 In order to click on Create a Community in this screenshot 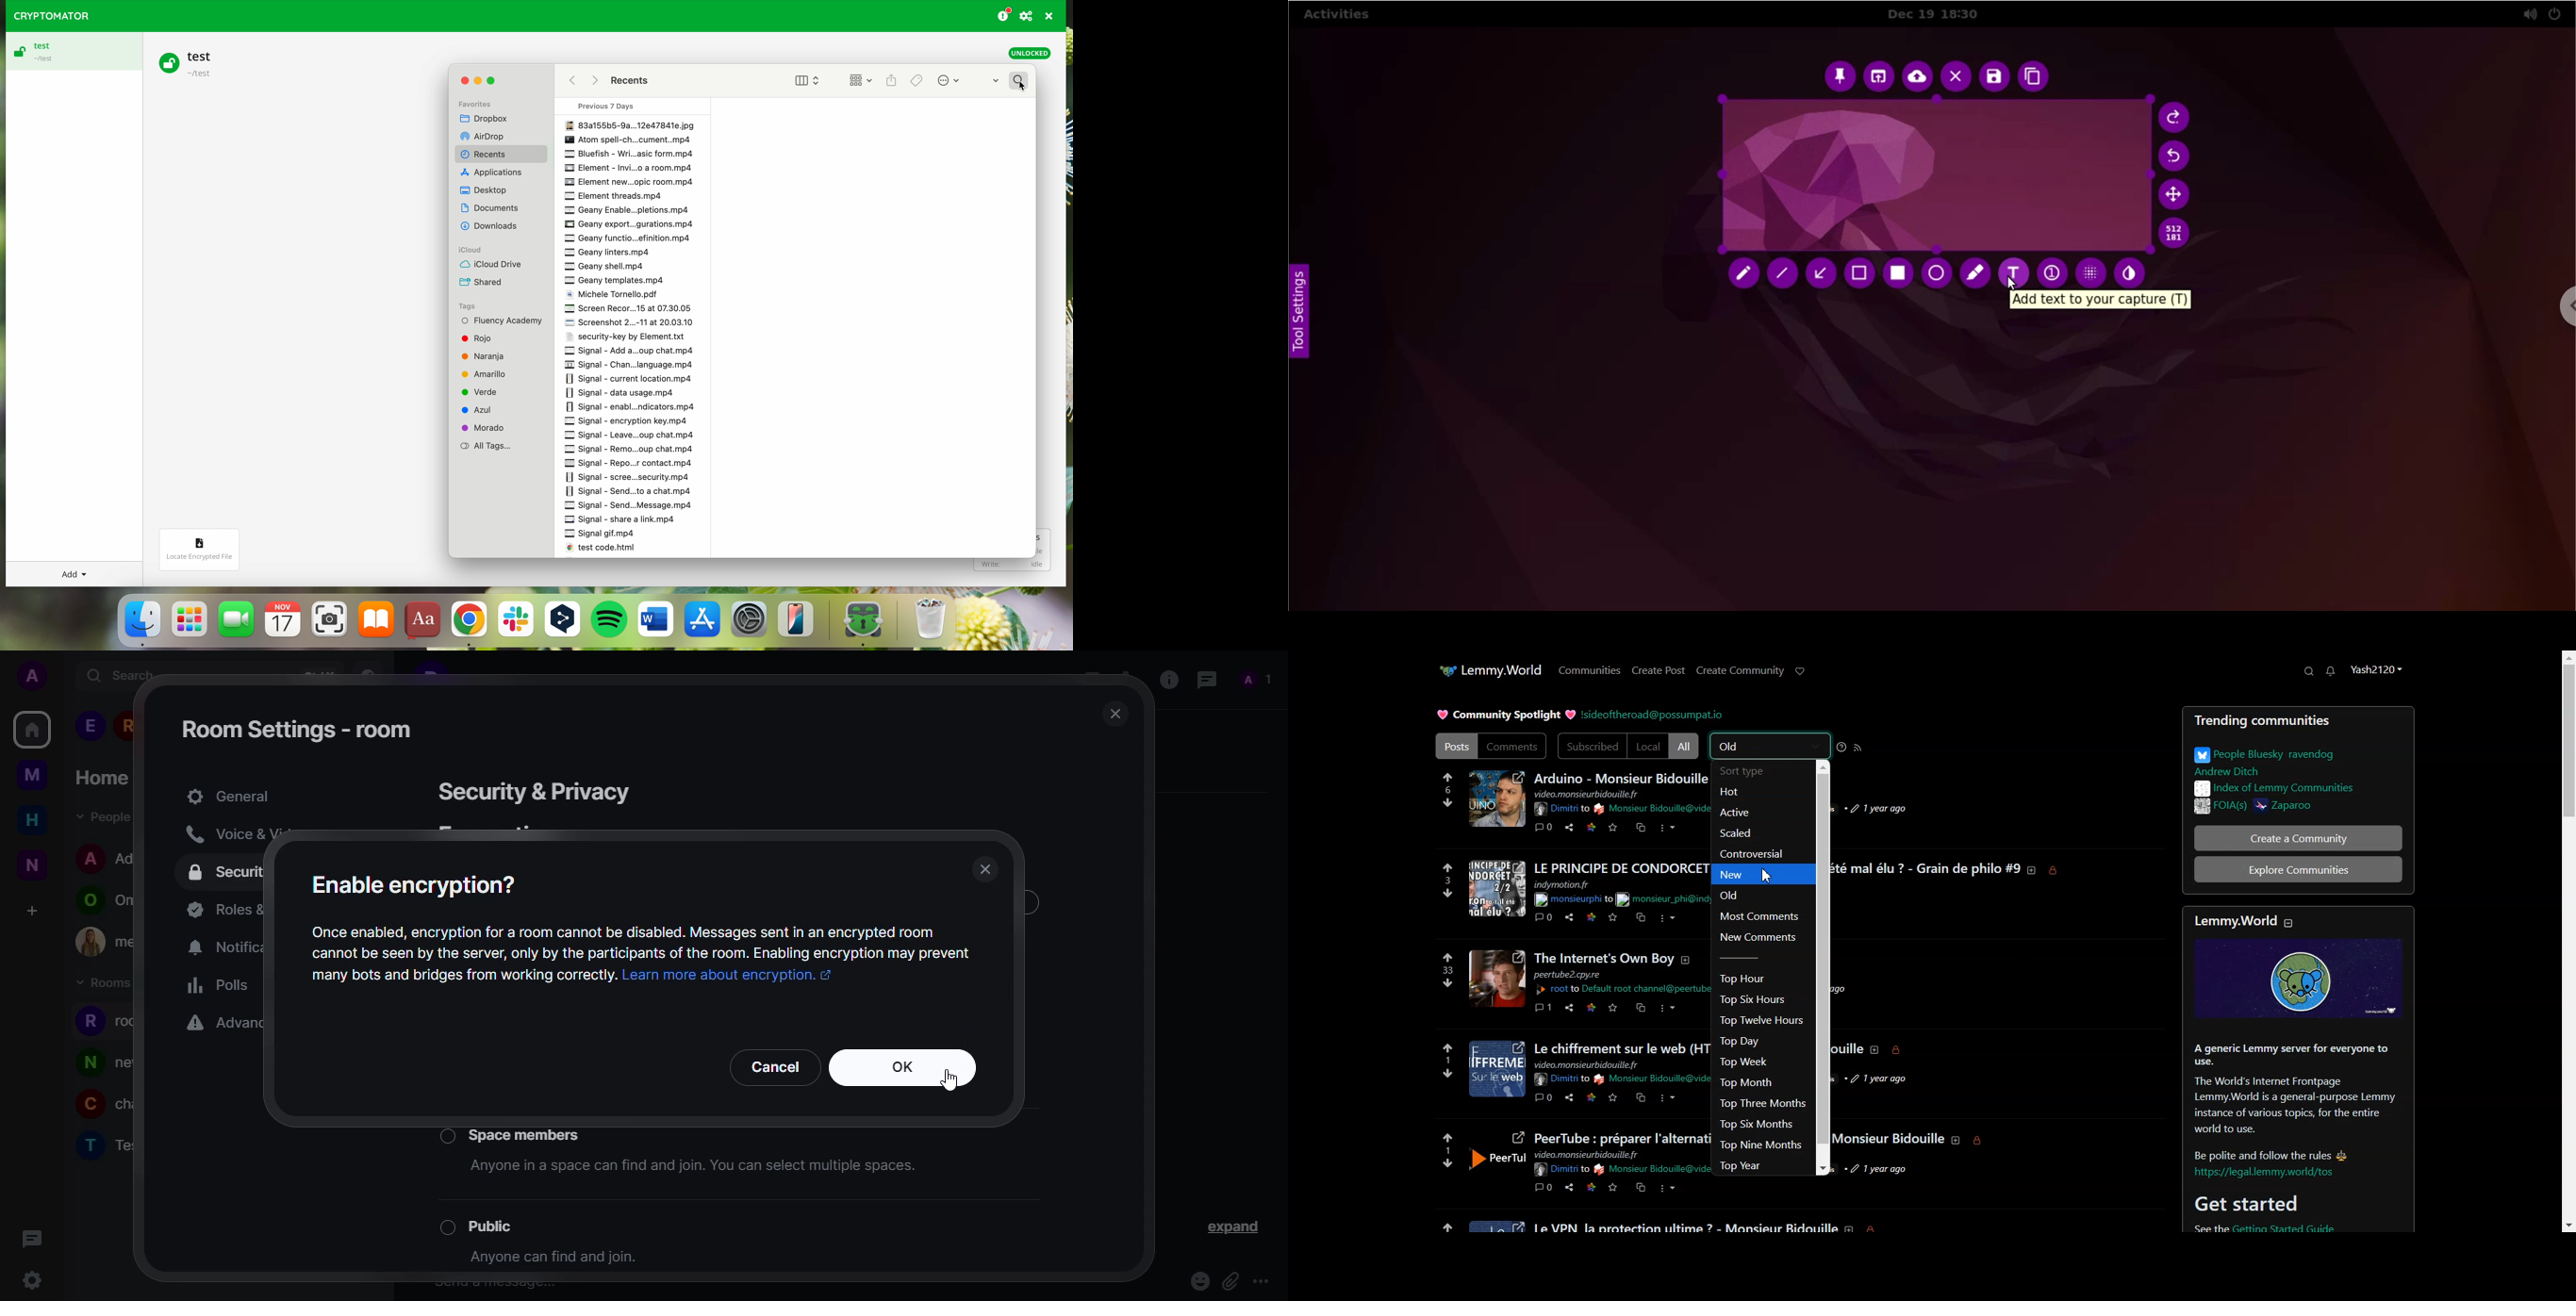, I will do `click(2290, 838)`.